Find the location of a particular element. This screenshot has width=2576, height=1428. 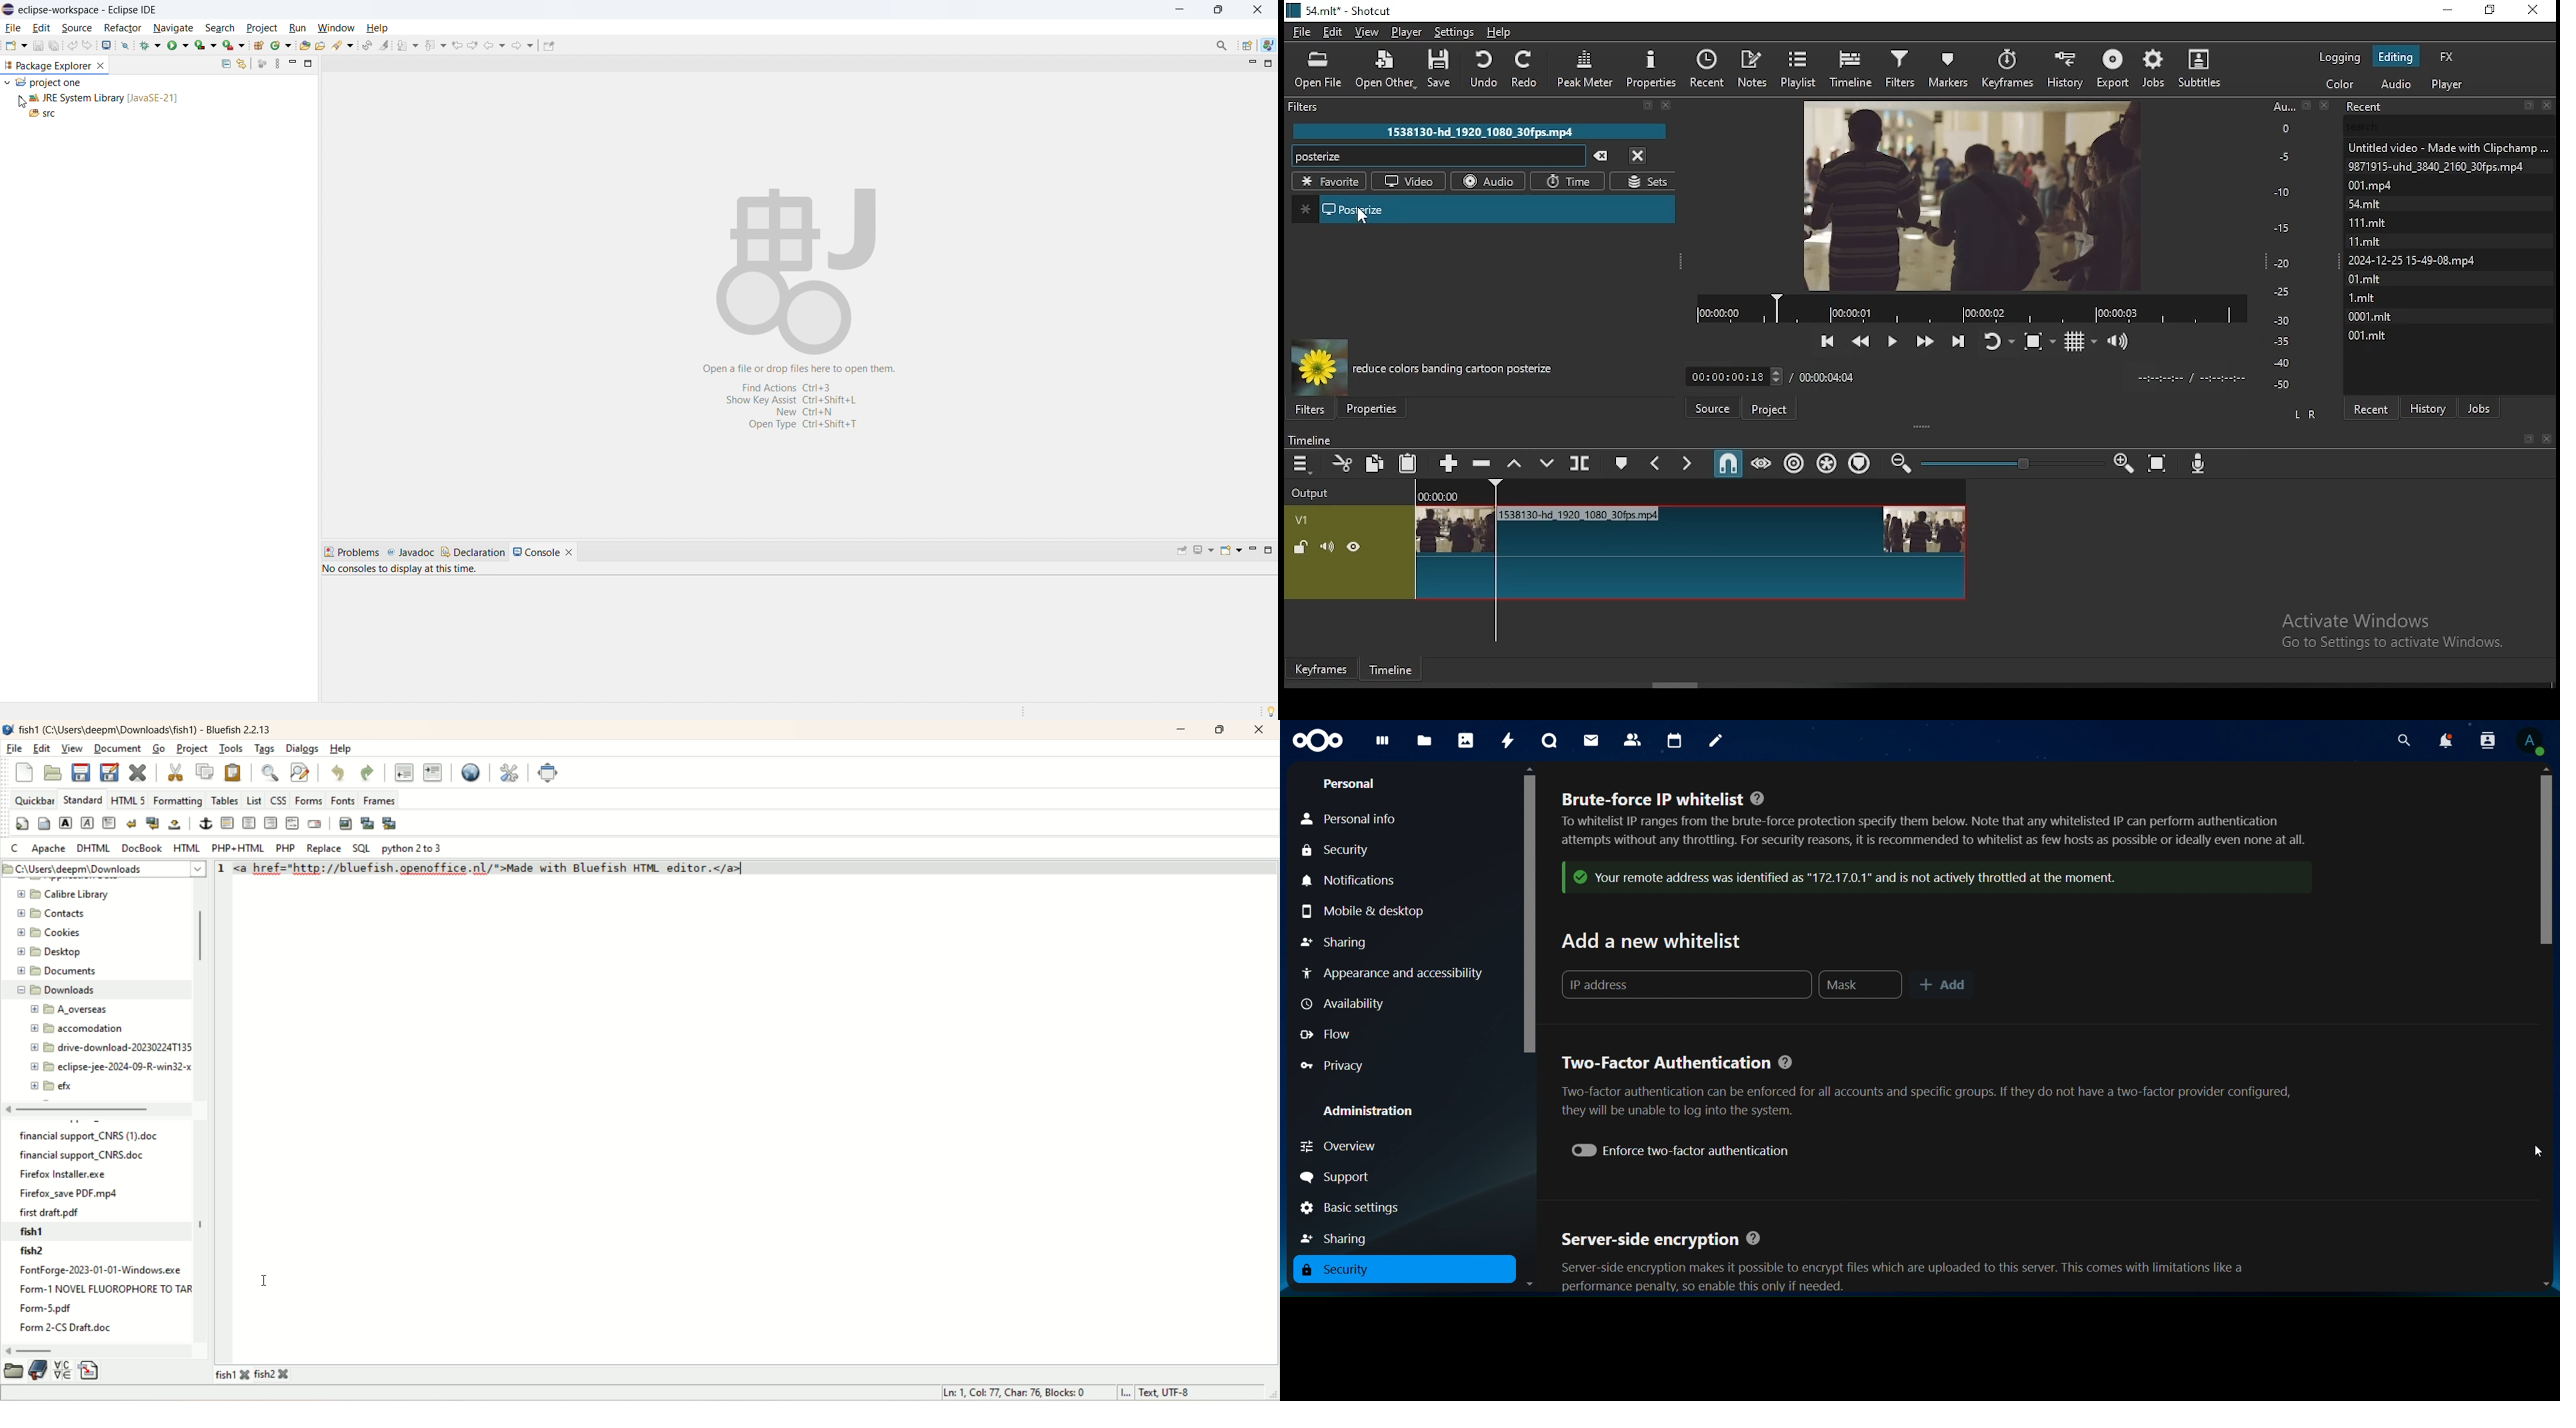

001.mit is located at coordinates (2368, 334).